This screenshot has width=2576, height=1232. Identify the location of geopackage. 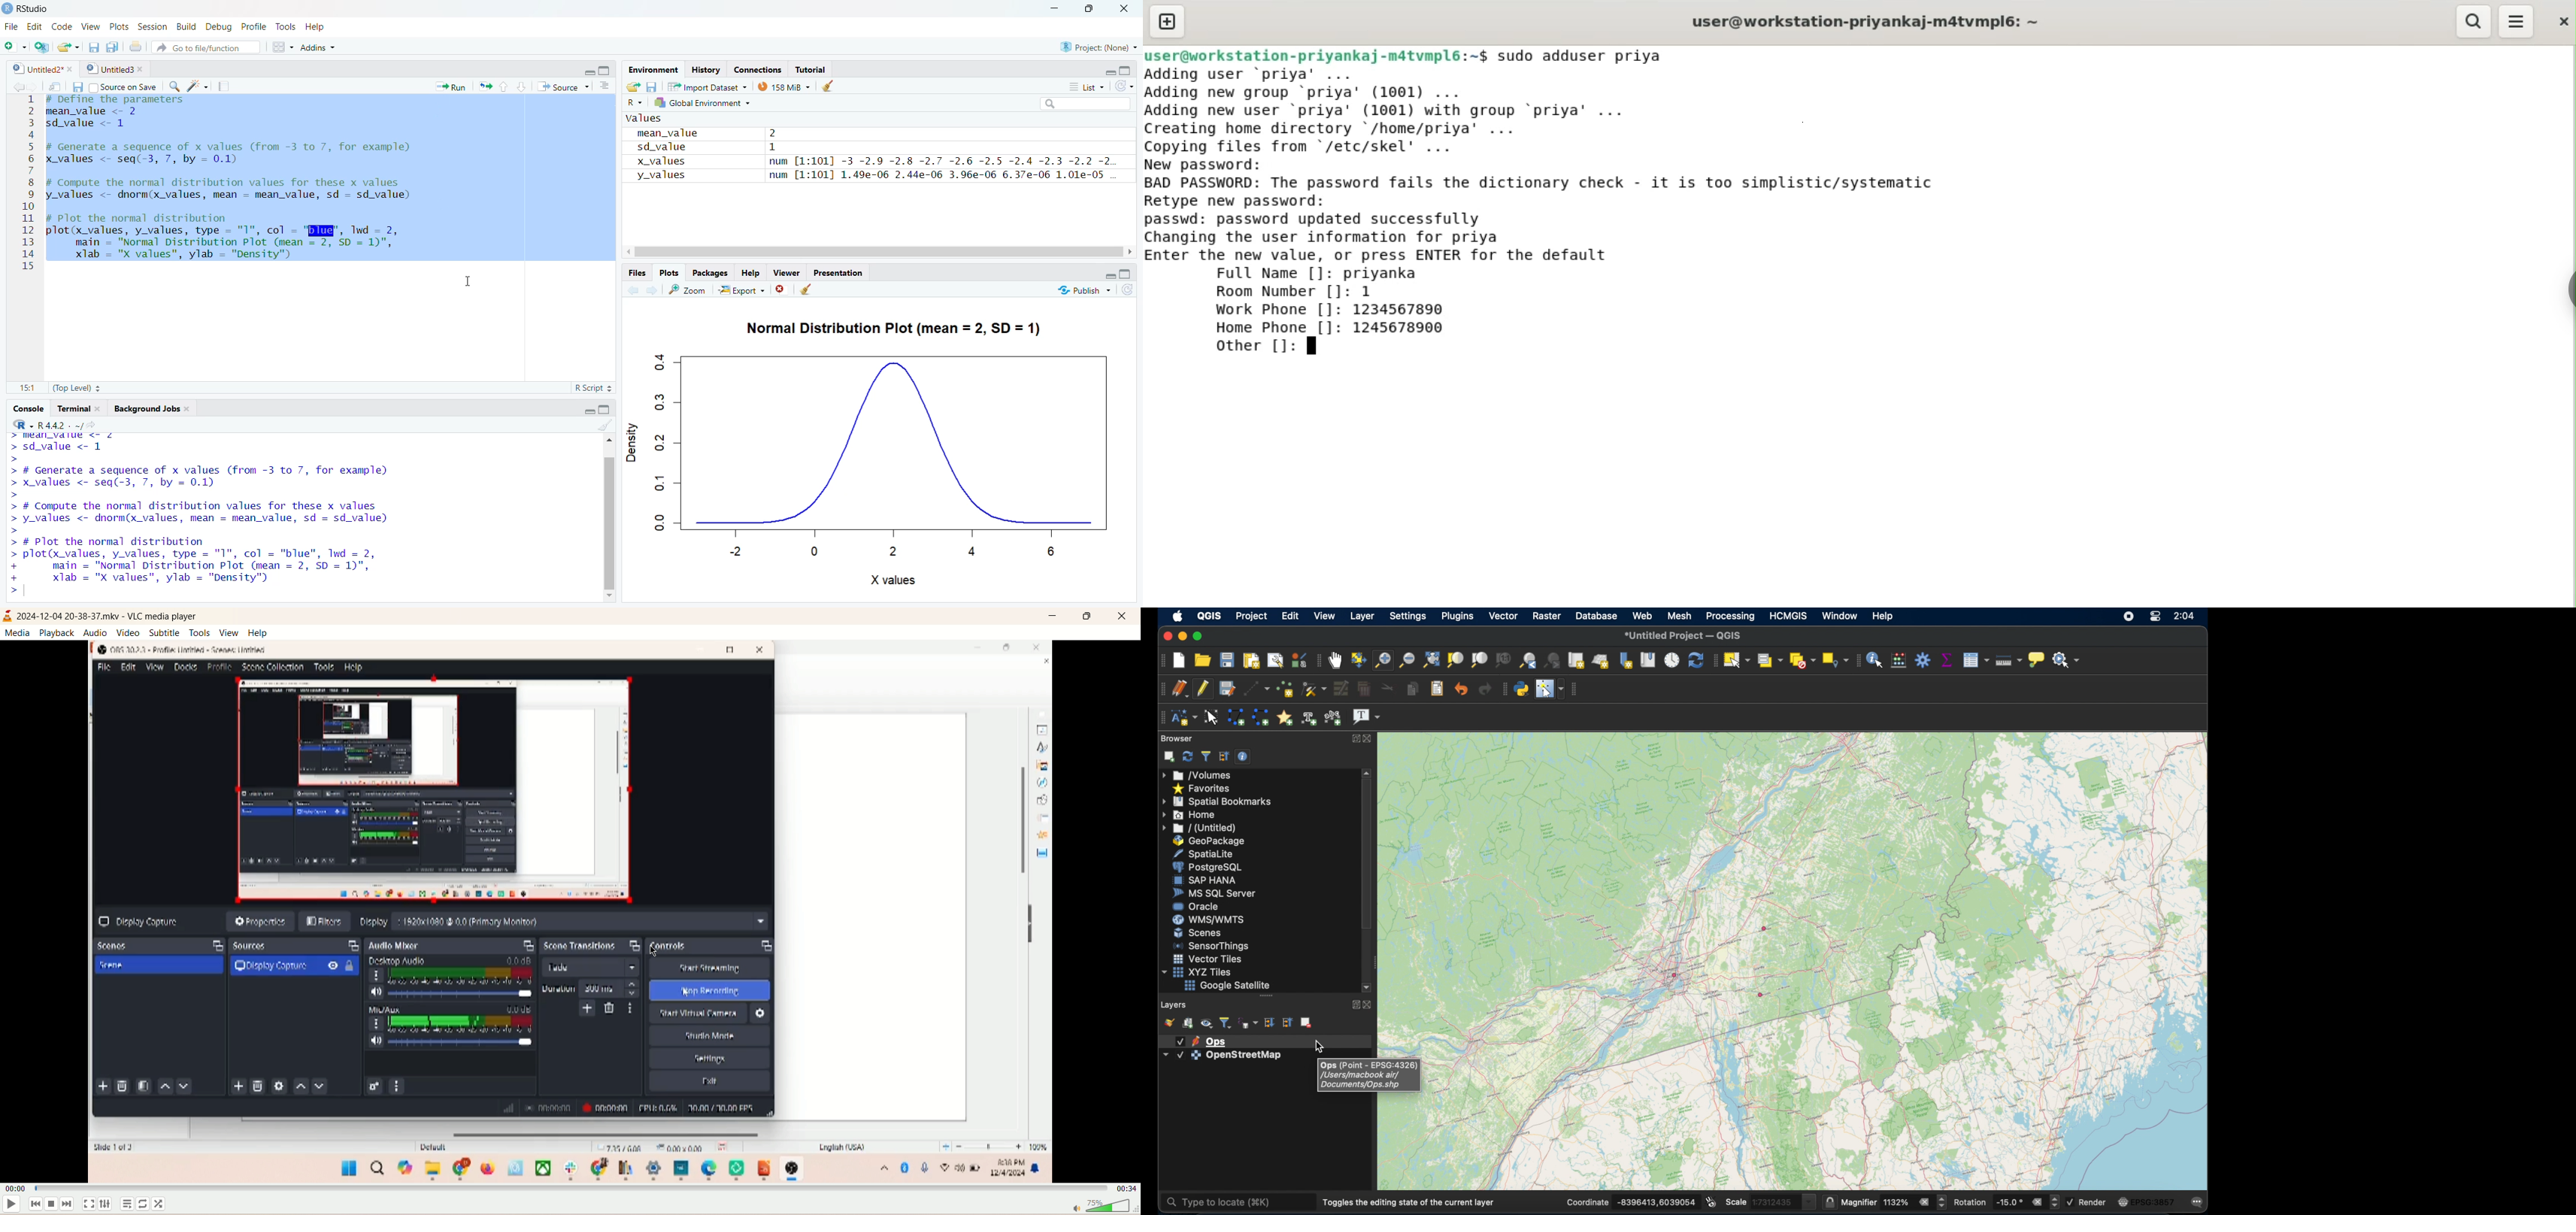
(1205, 841).